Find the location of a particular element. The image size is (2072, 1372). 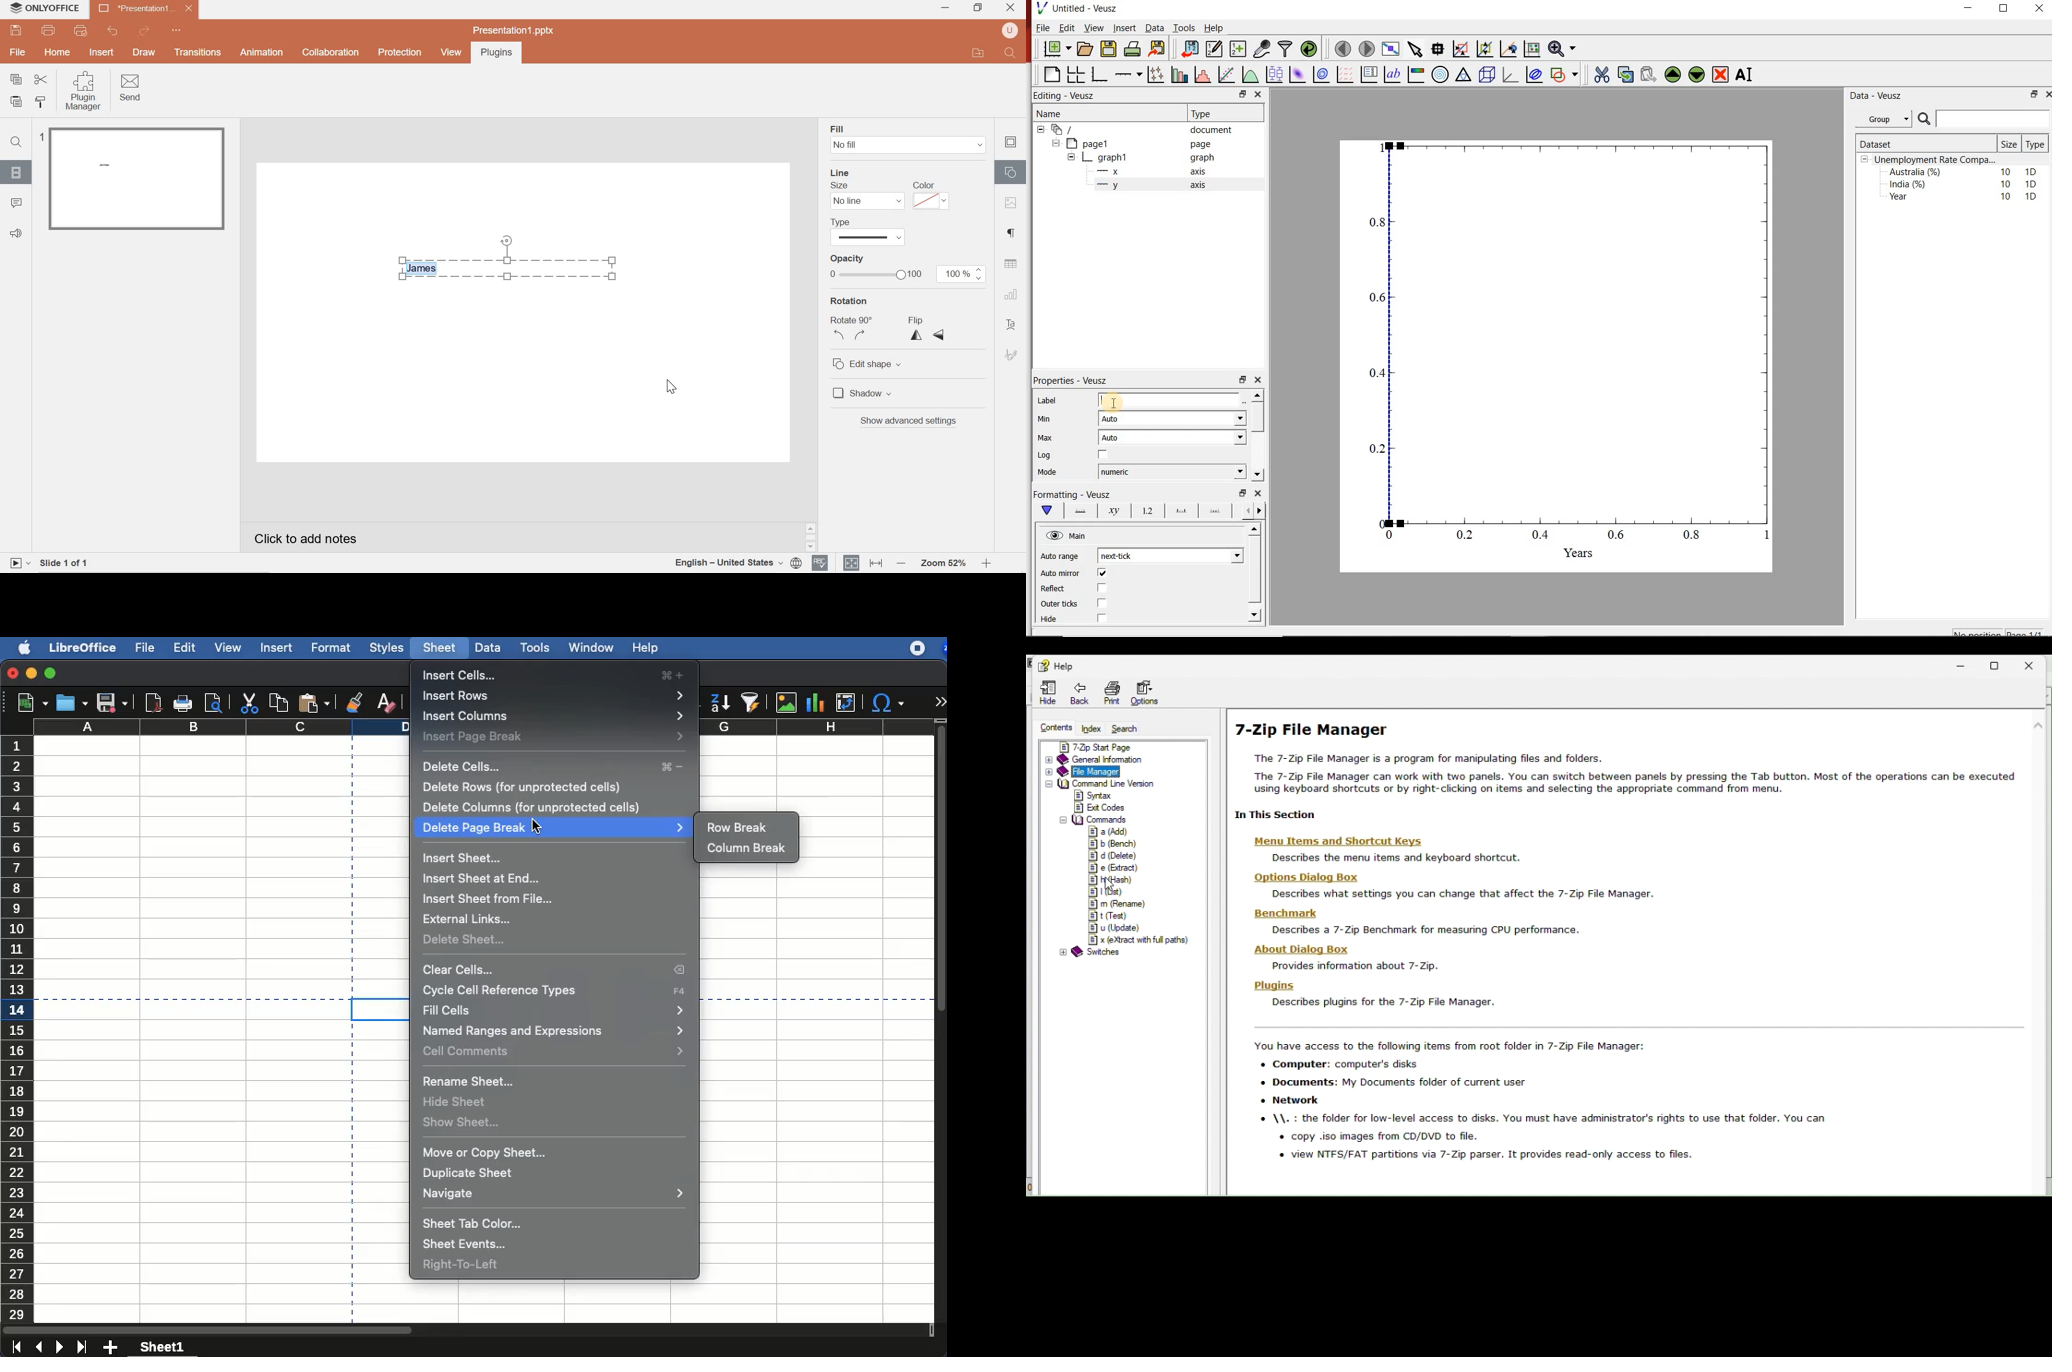

a(add) is located at coordinates (1108, 832).